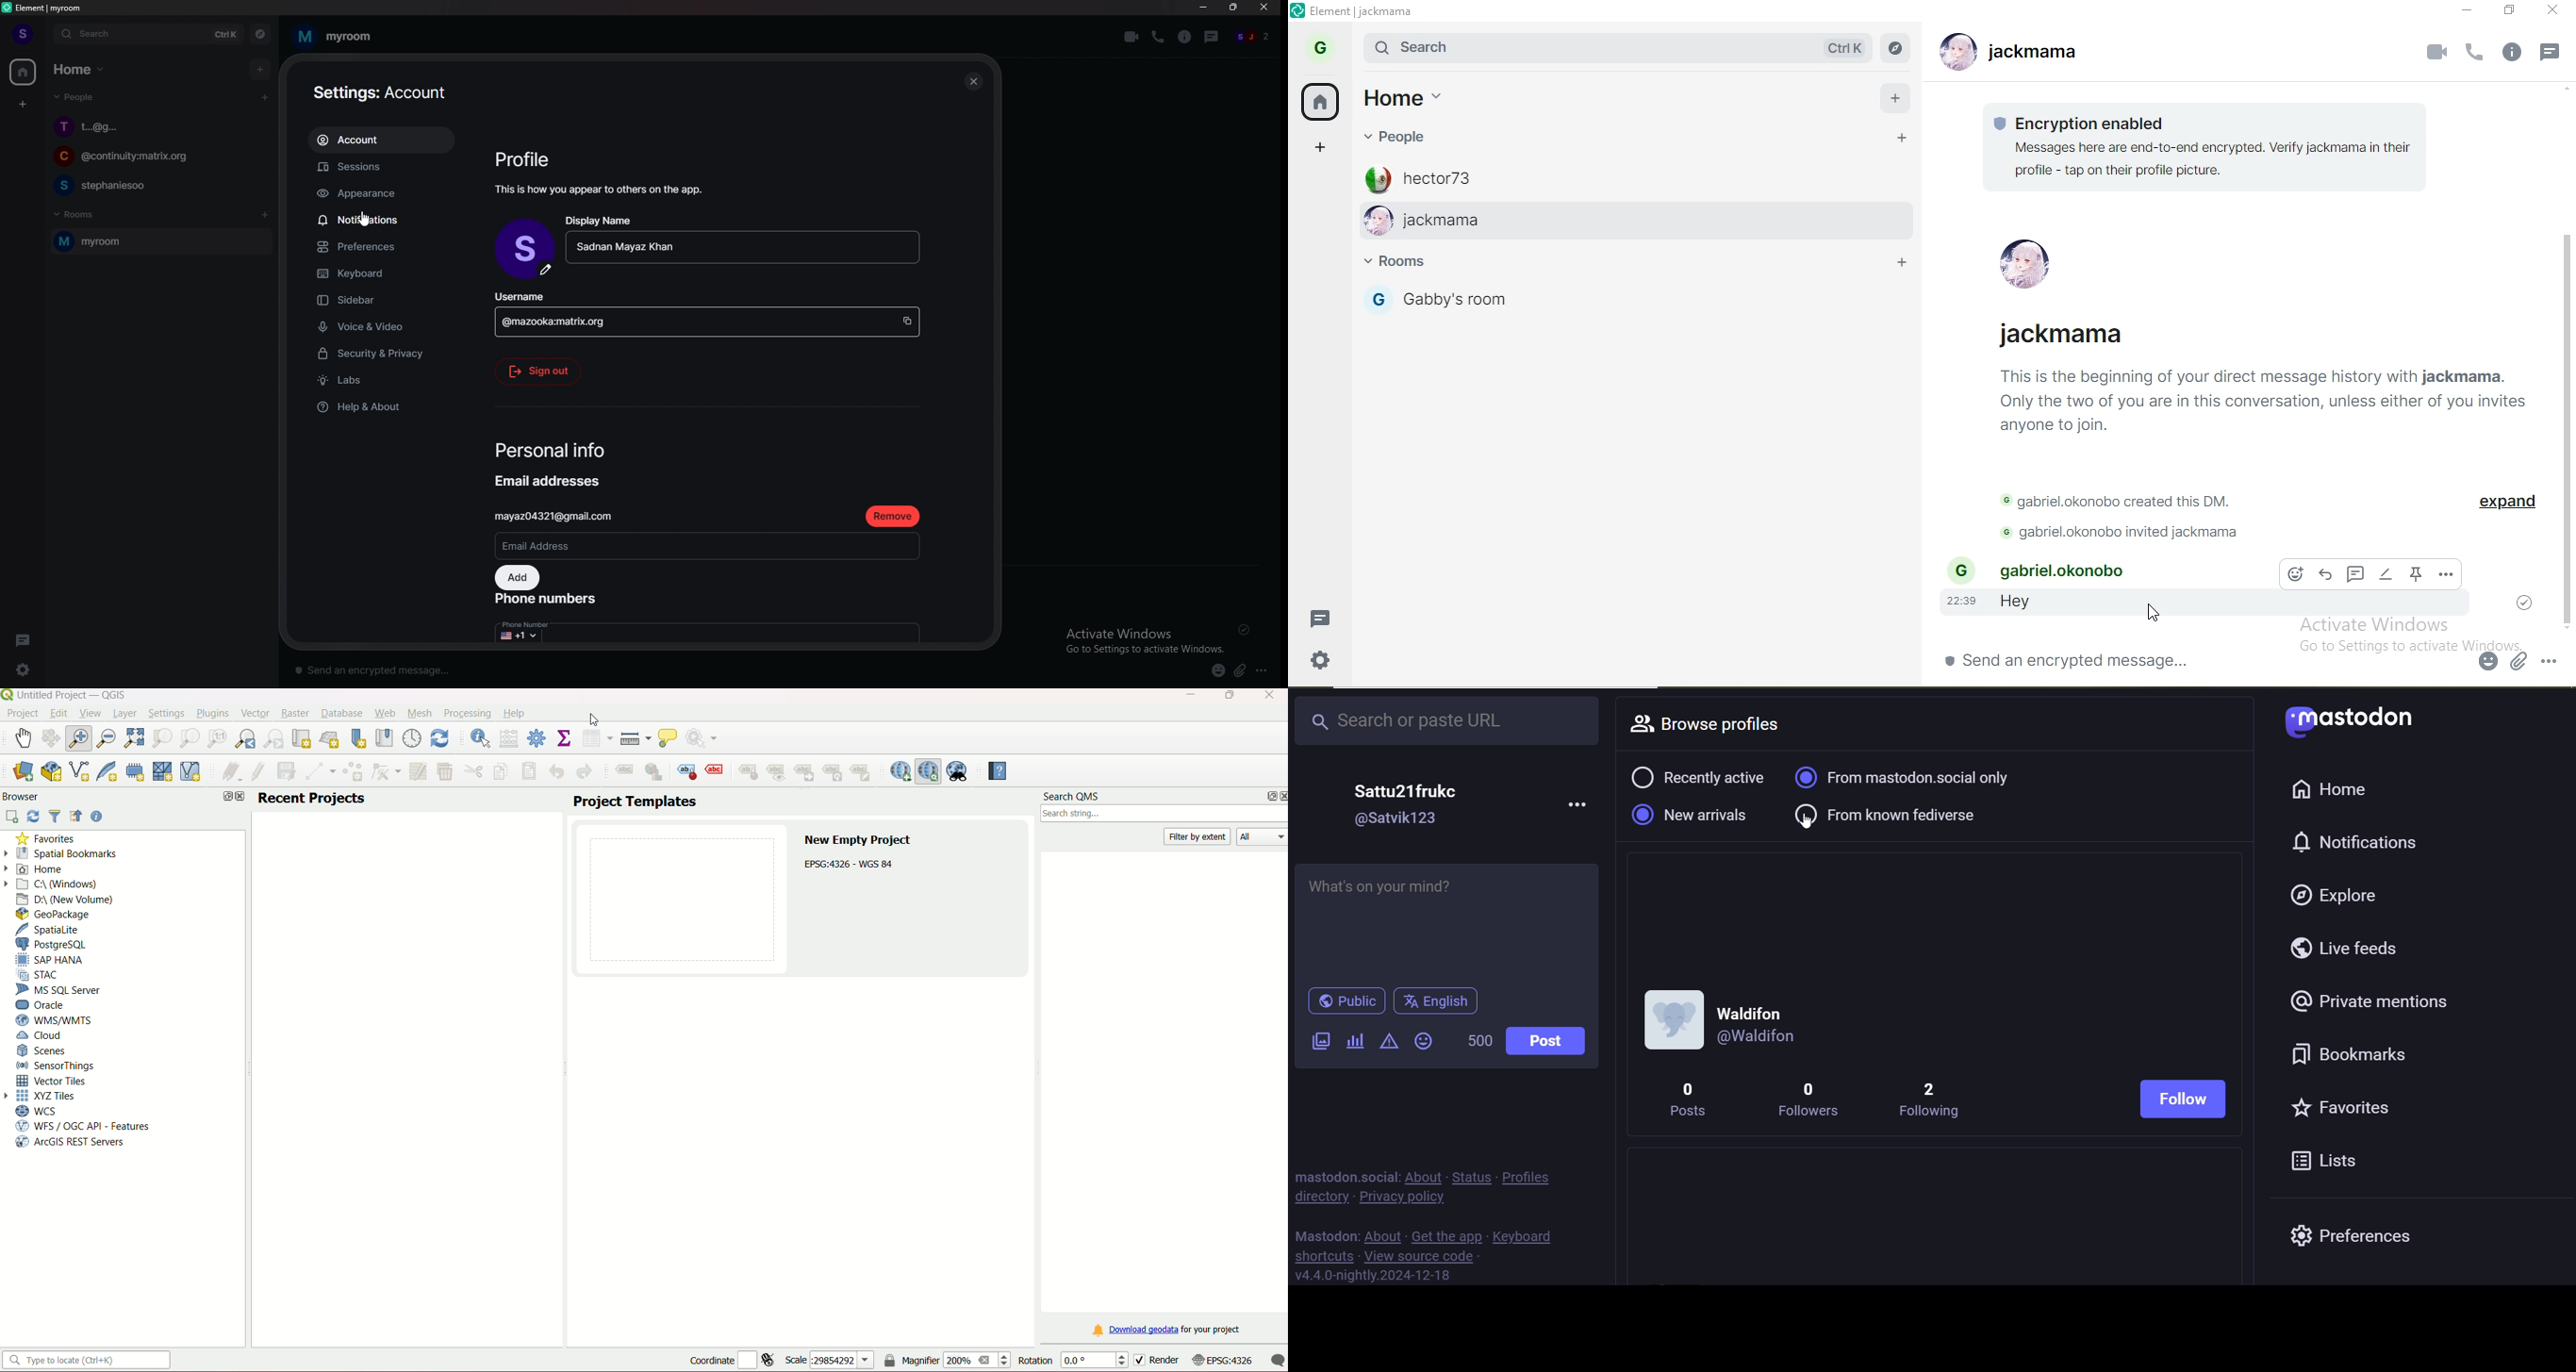  Describe the element at coordinates (1212, 37) in the screenshot. I see `thread` at that location.